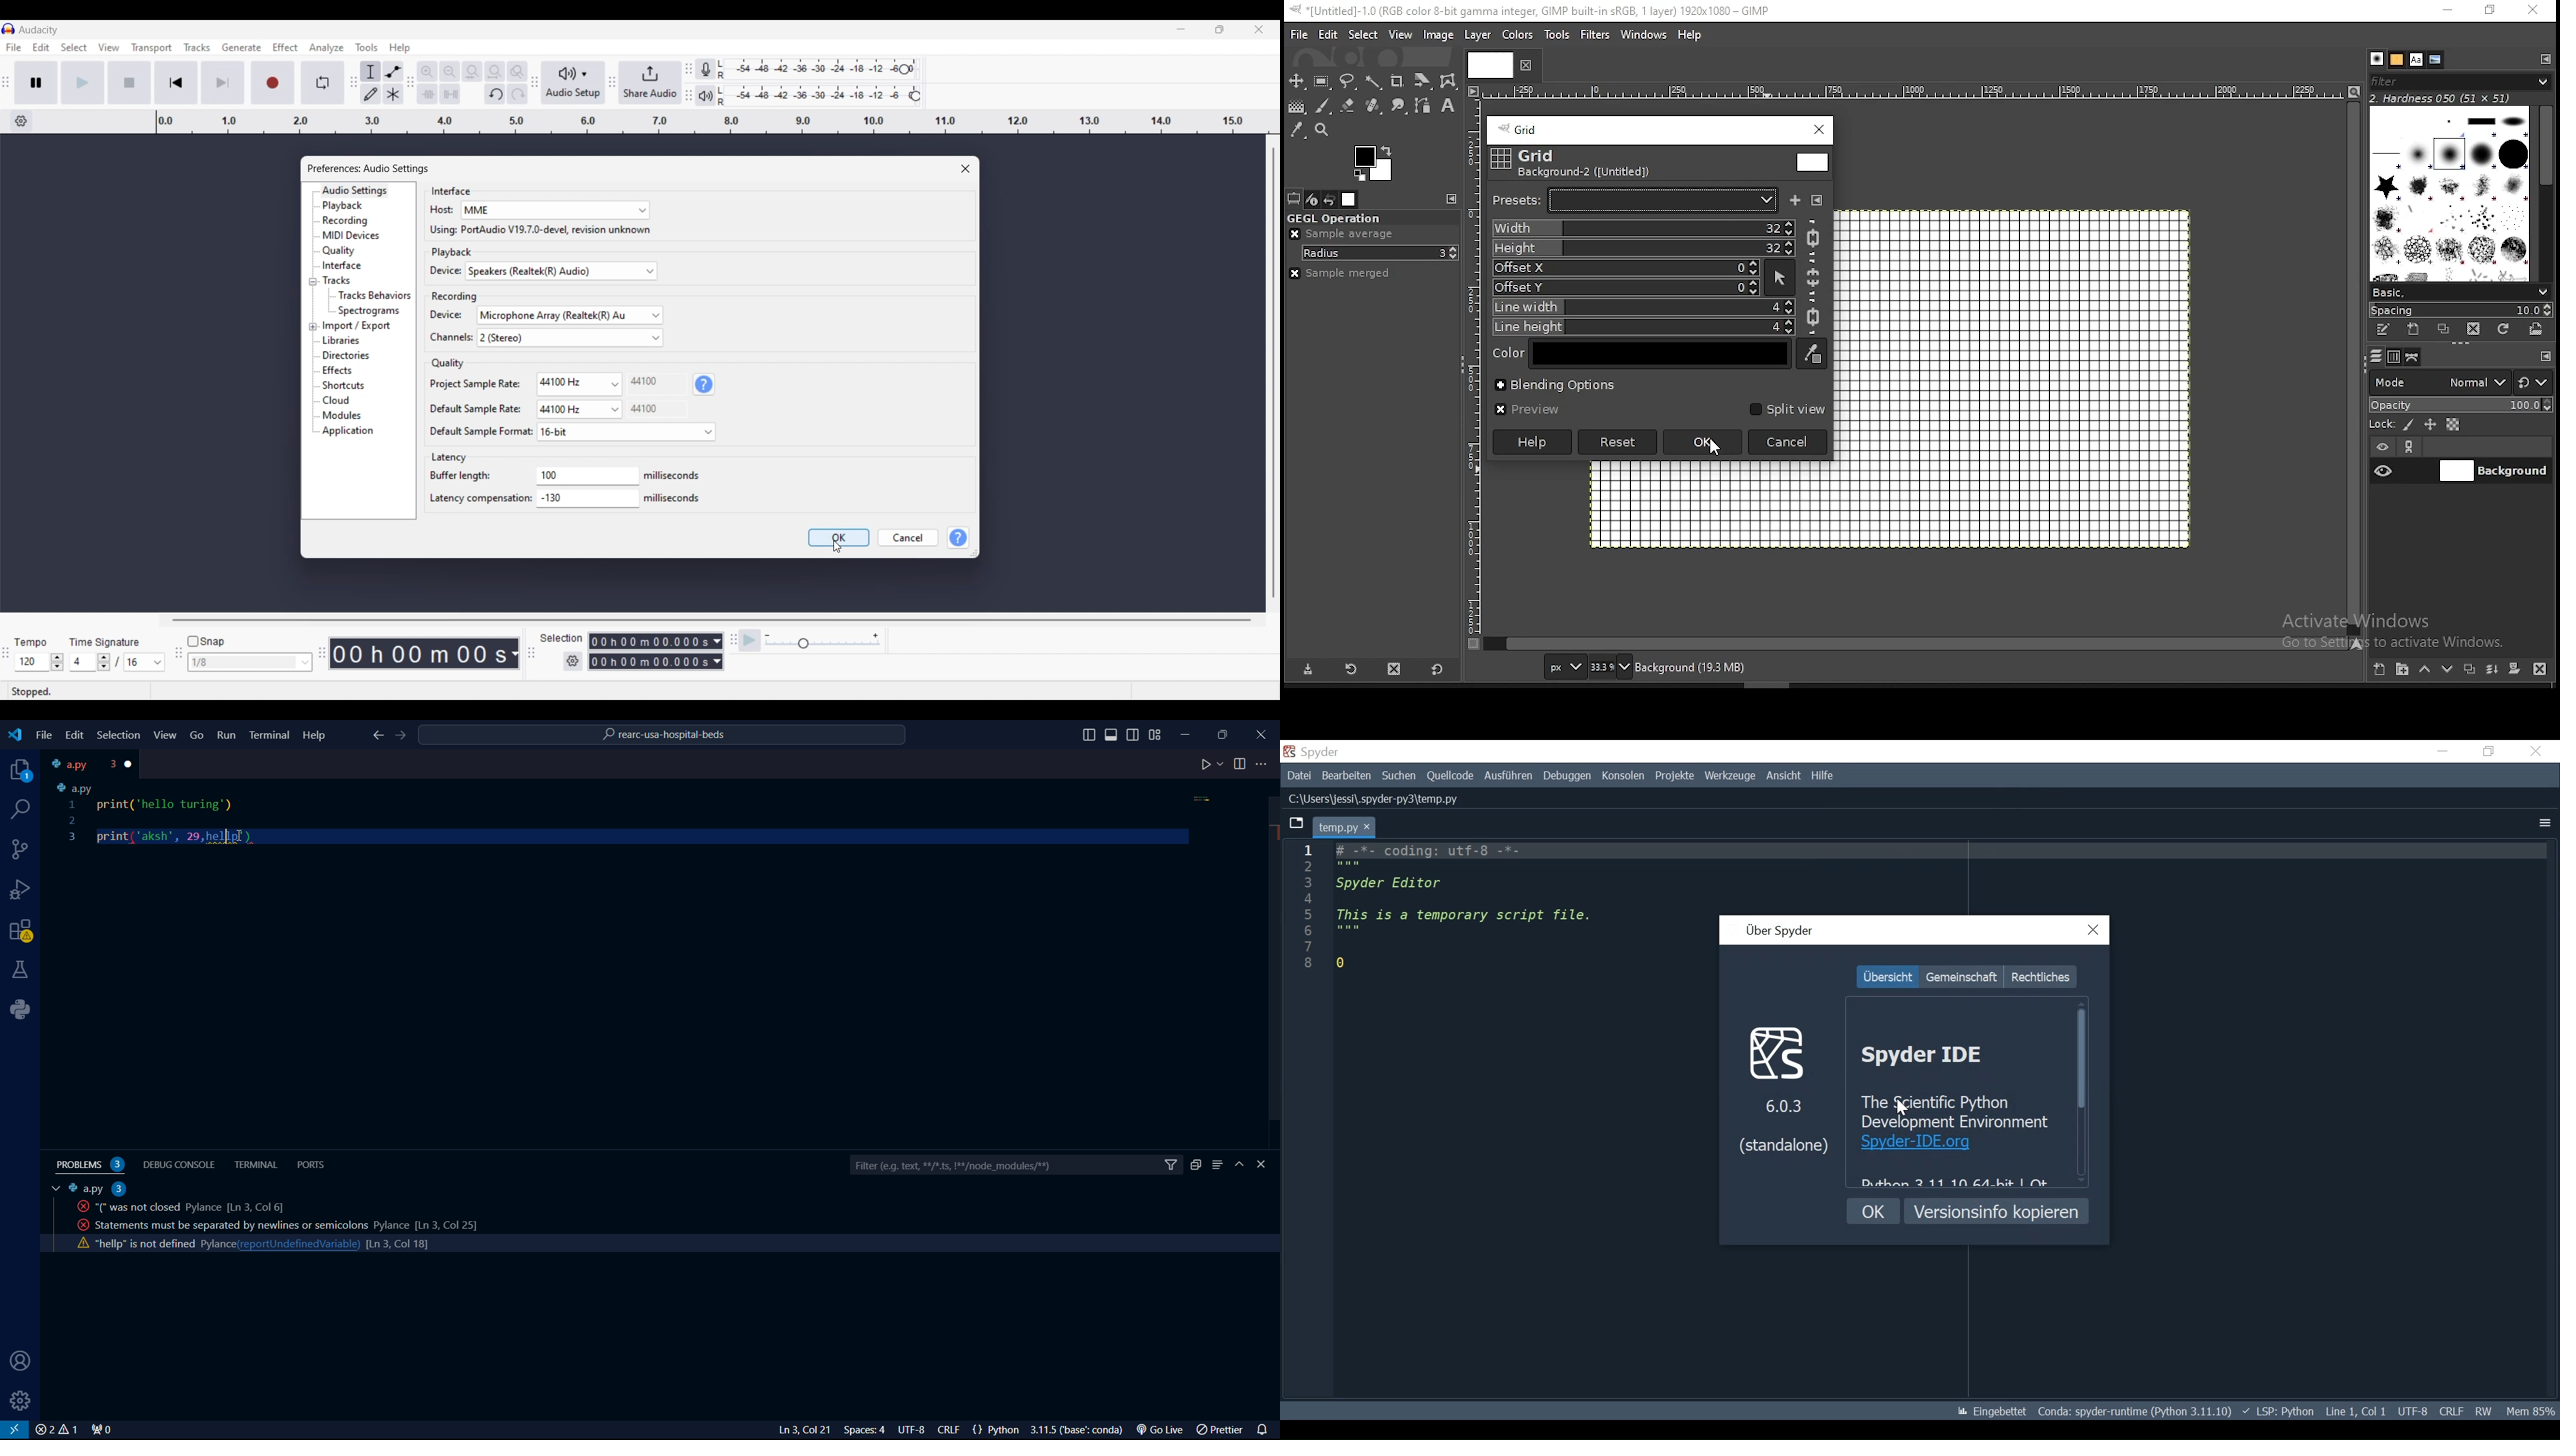  What do you see at coordinates (2279, 1411) in the screenshot?
I see `Language` at bounding box center [2279, 1411].